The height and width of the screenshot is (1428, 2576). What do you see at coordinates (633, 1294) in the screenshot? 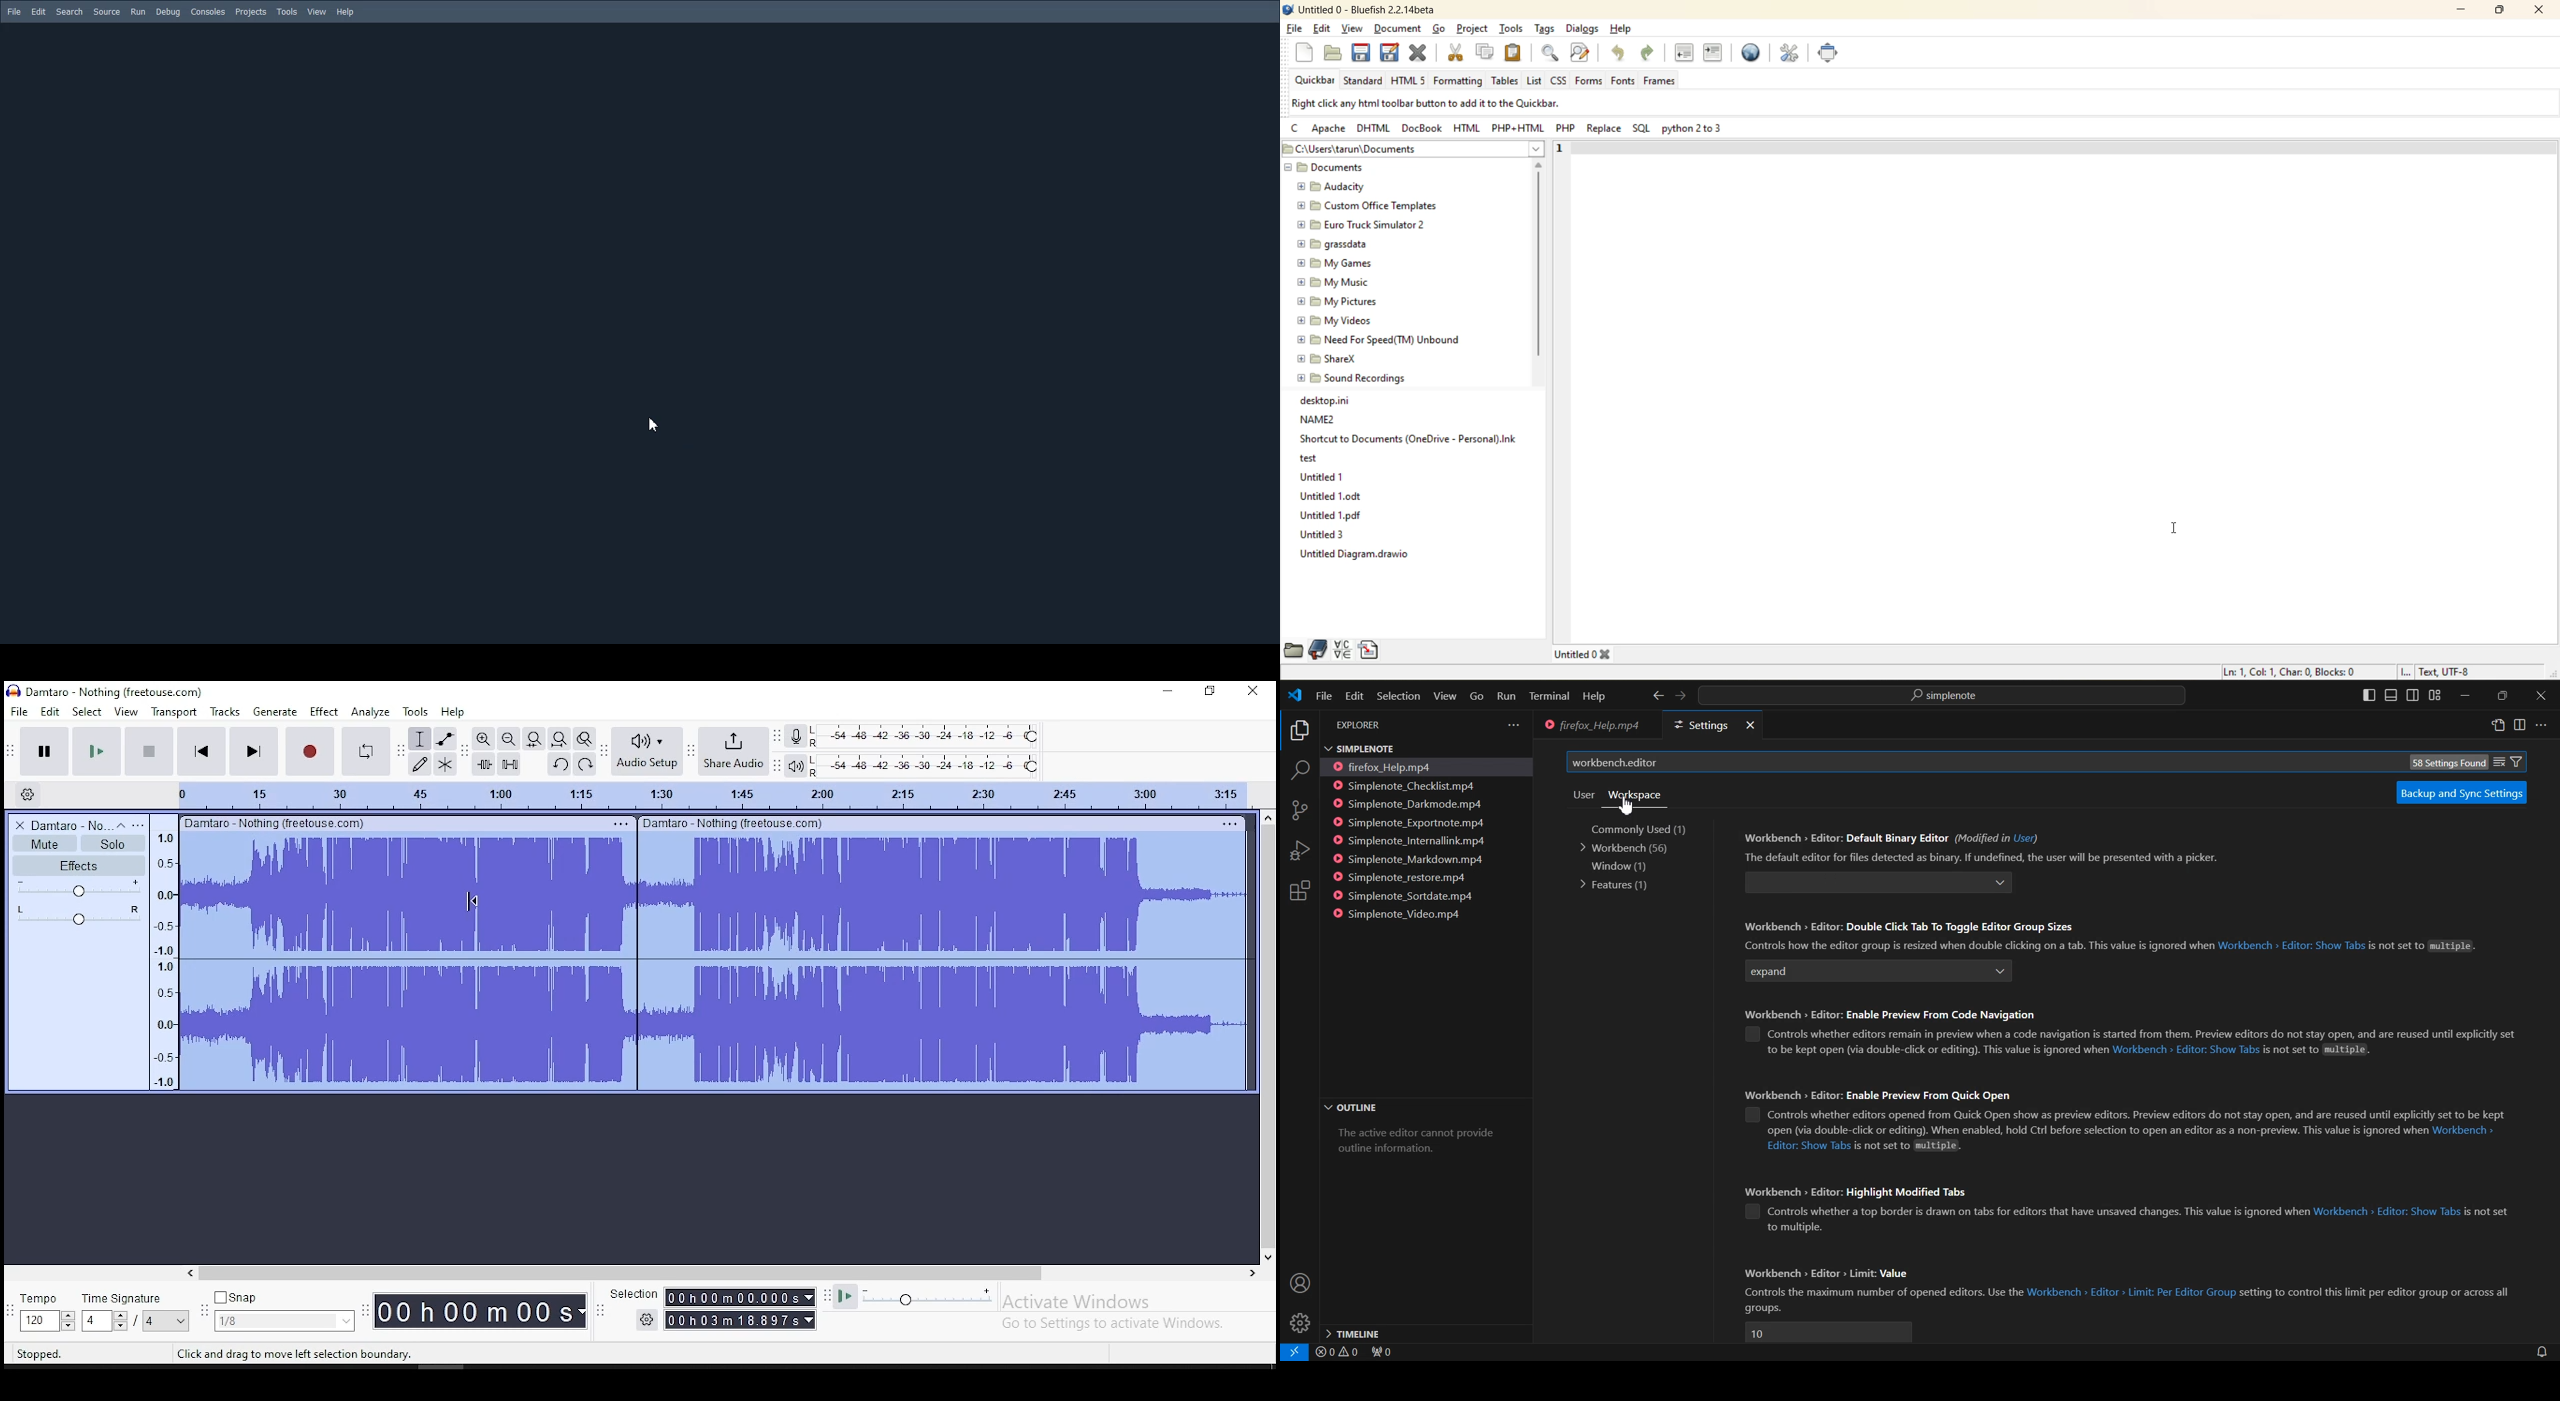
I see `selection` at bounding box center [633, 1294].